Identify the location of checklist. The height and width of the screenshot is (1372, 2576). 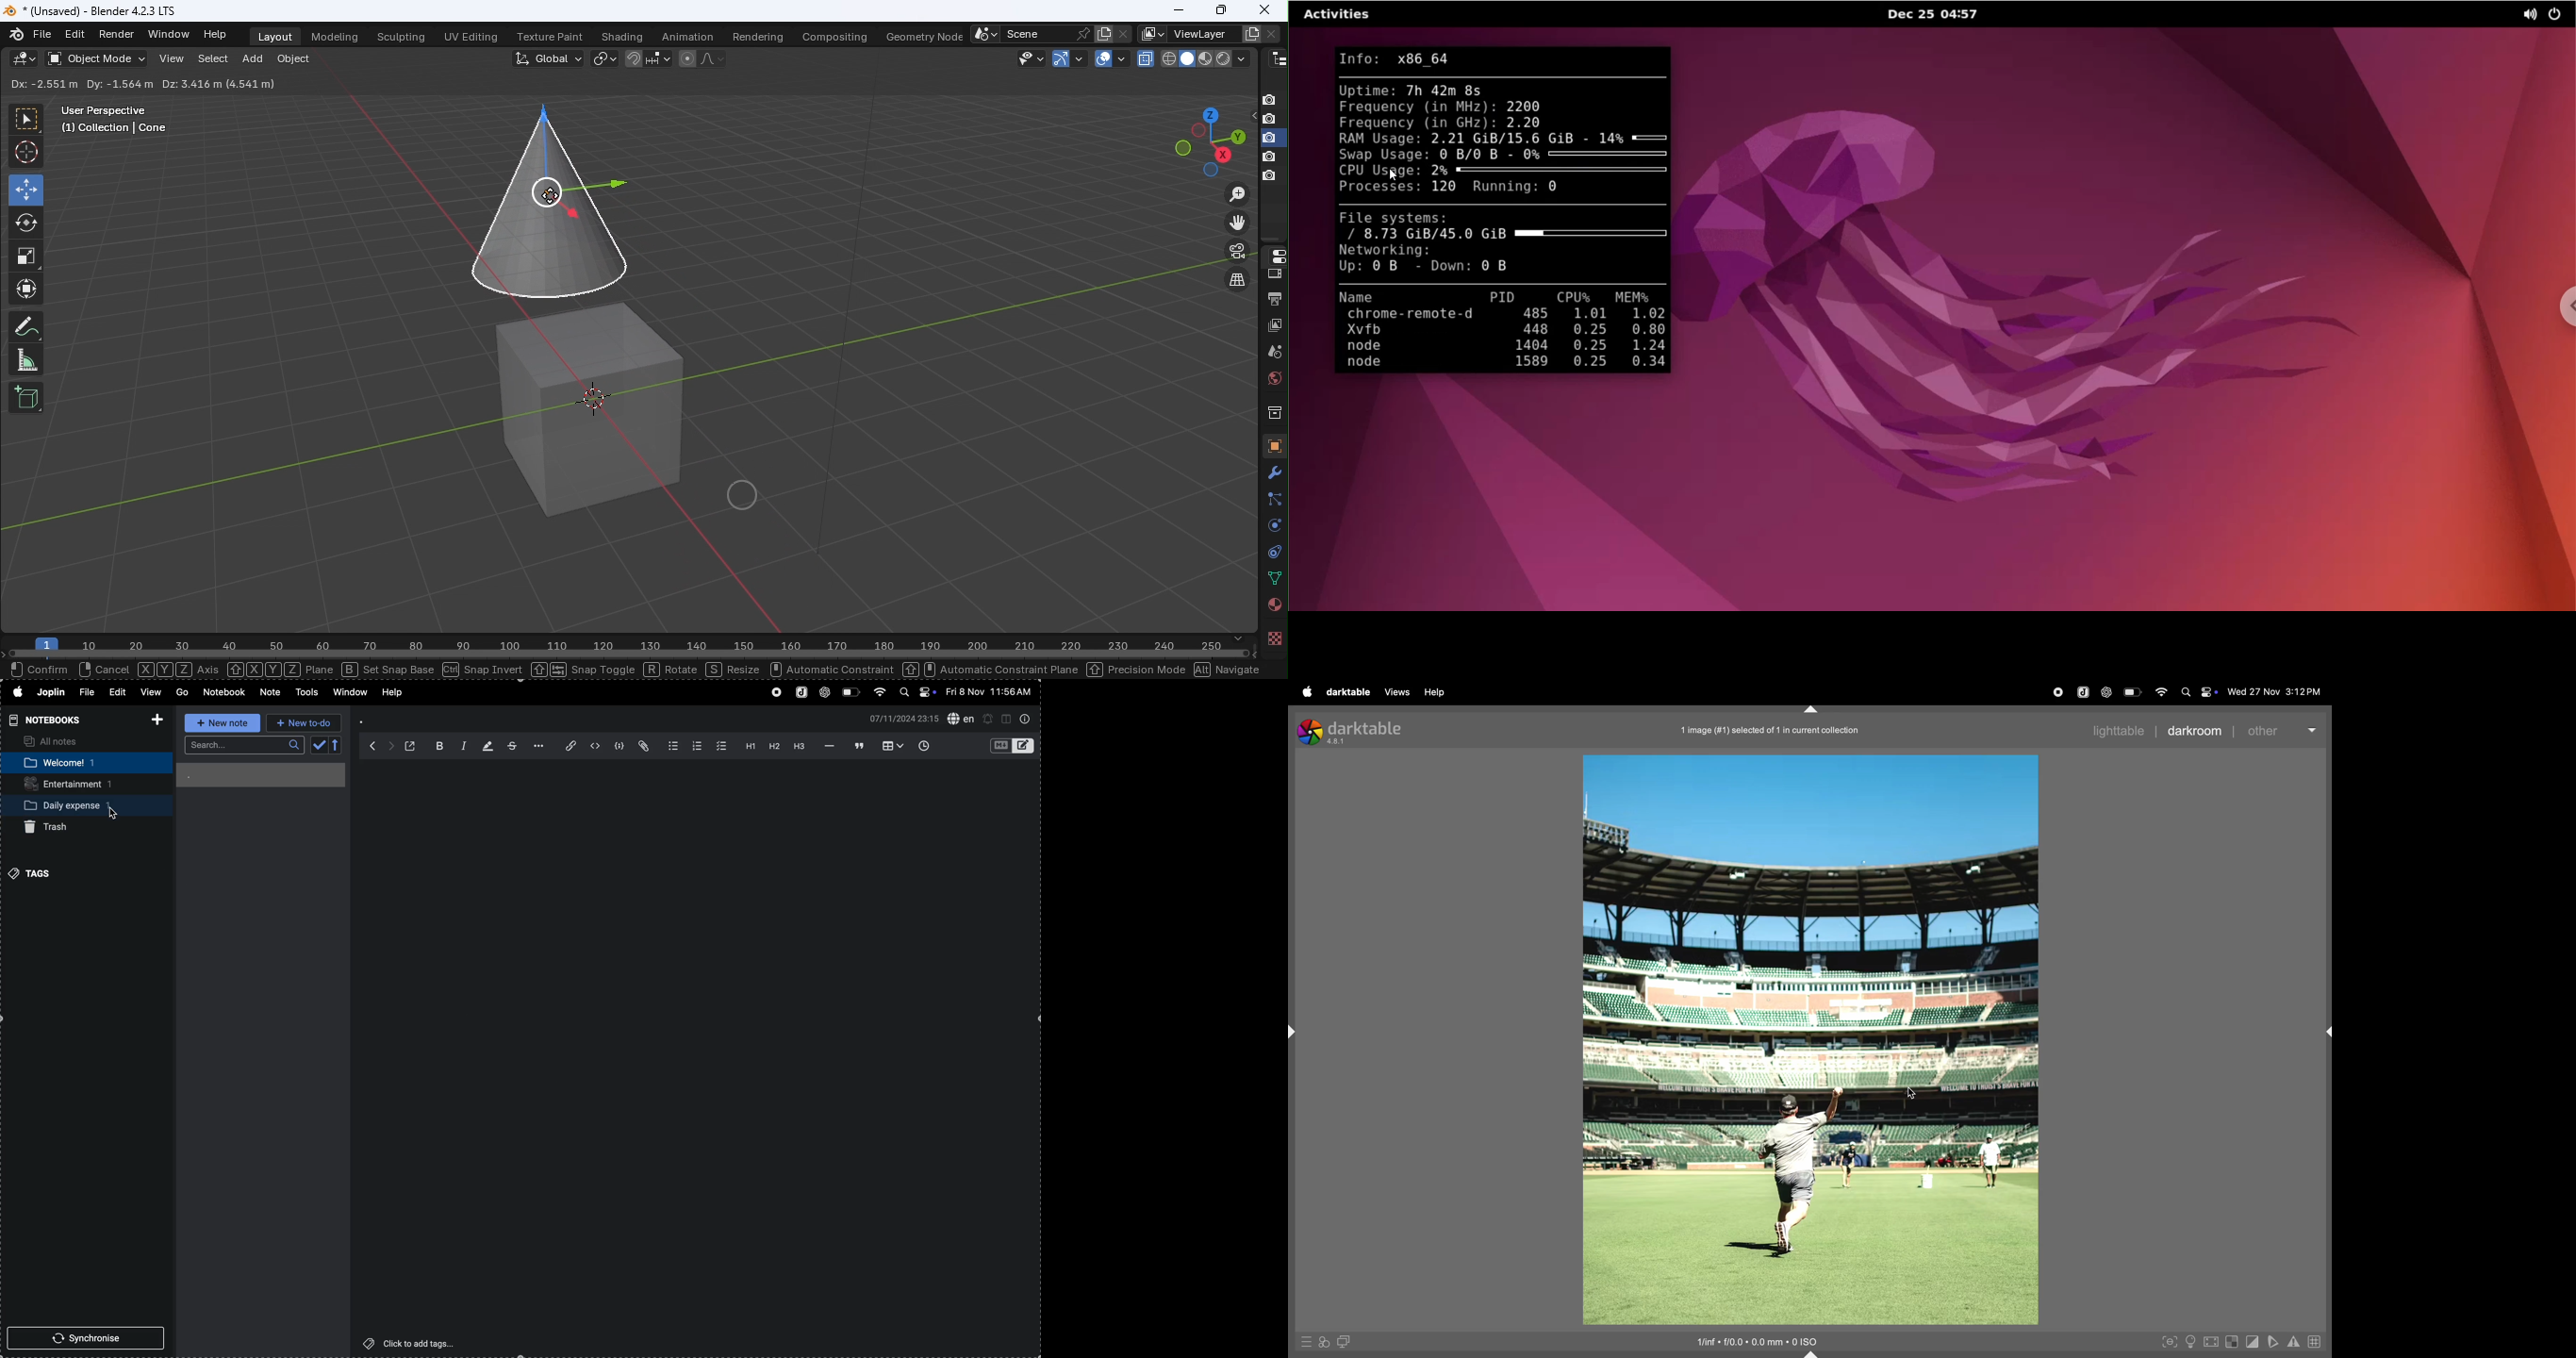
(719, 746).